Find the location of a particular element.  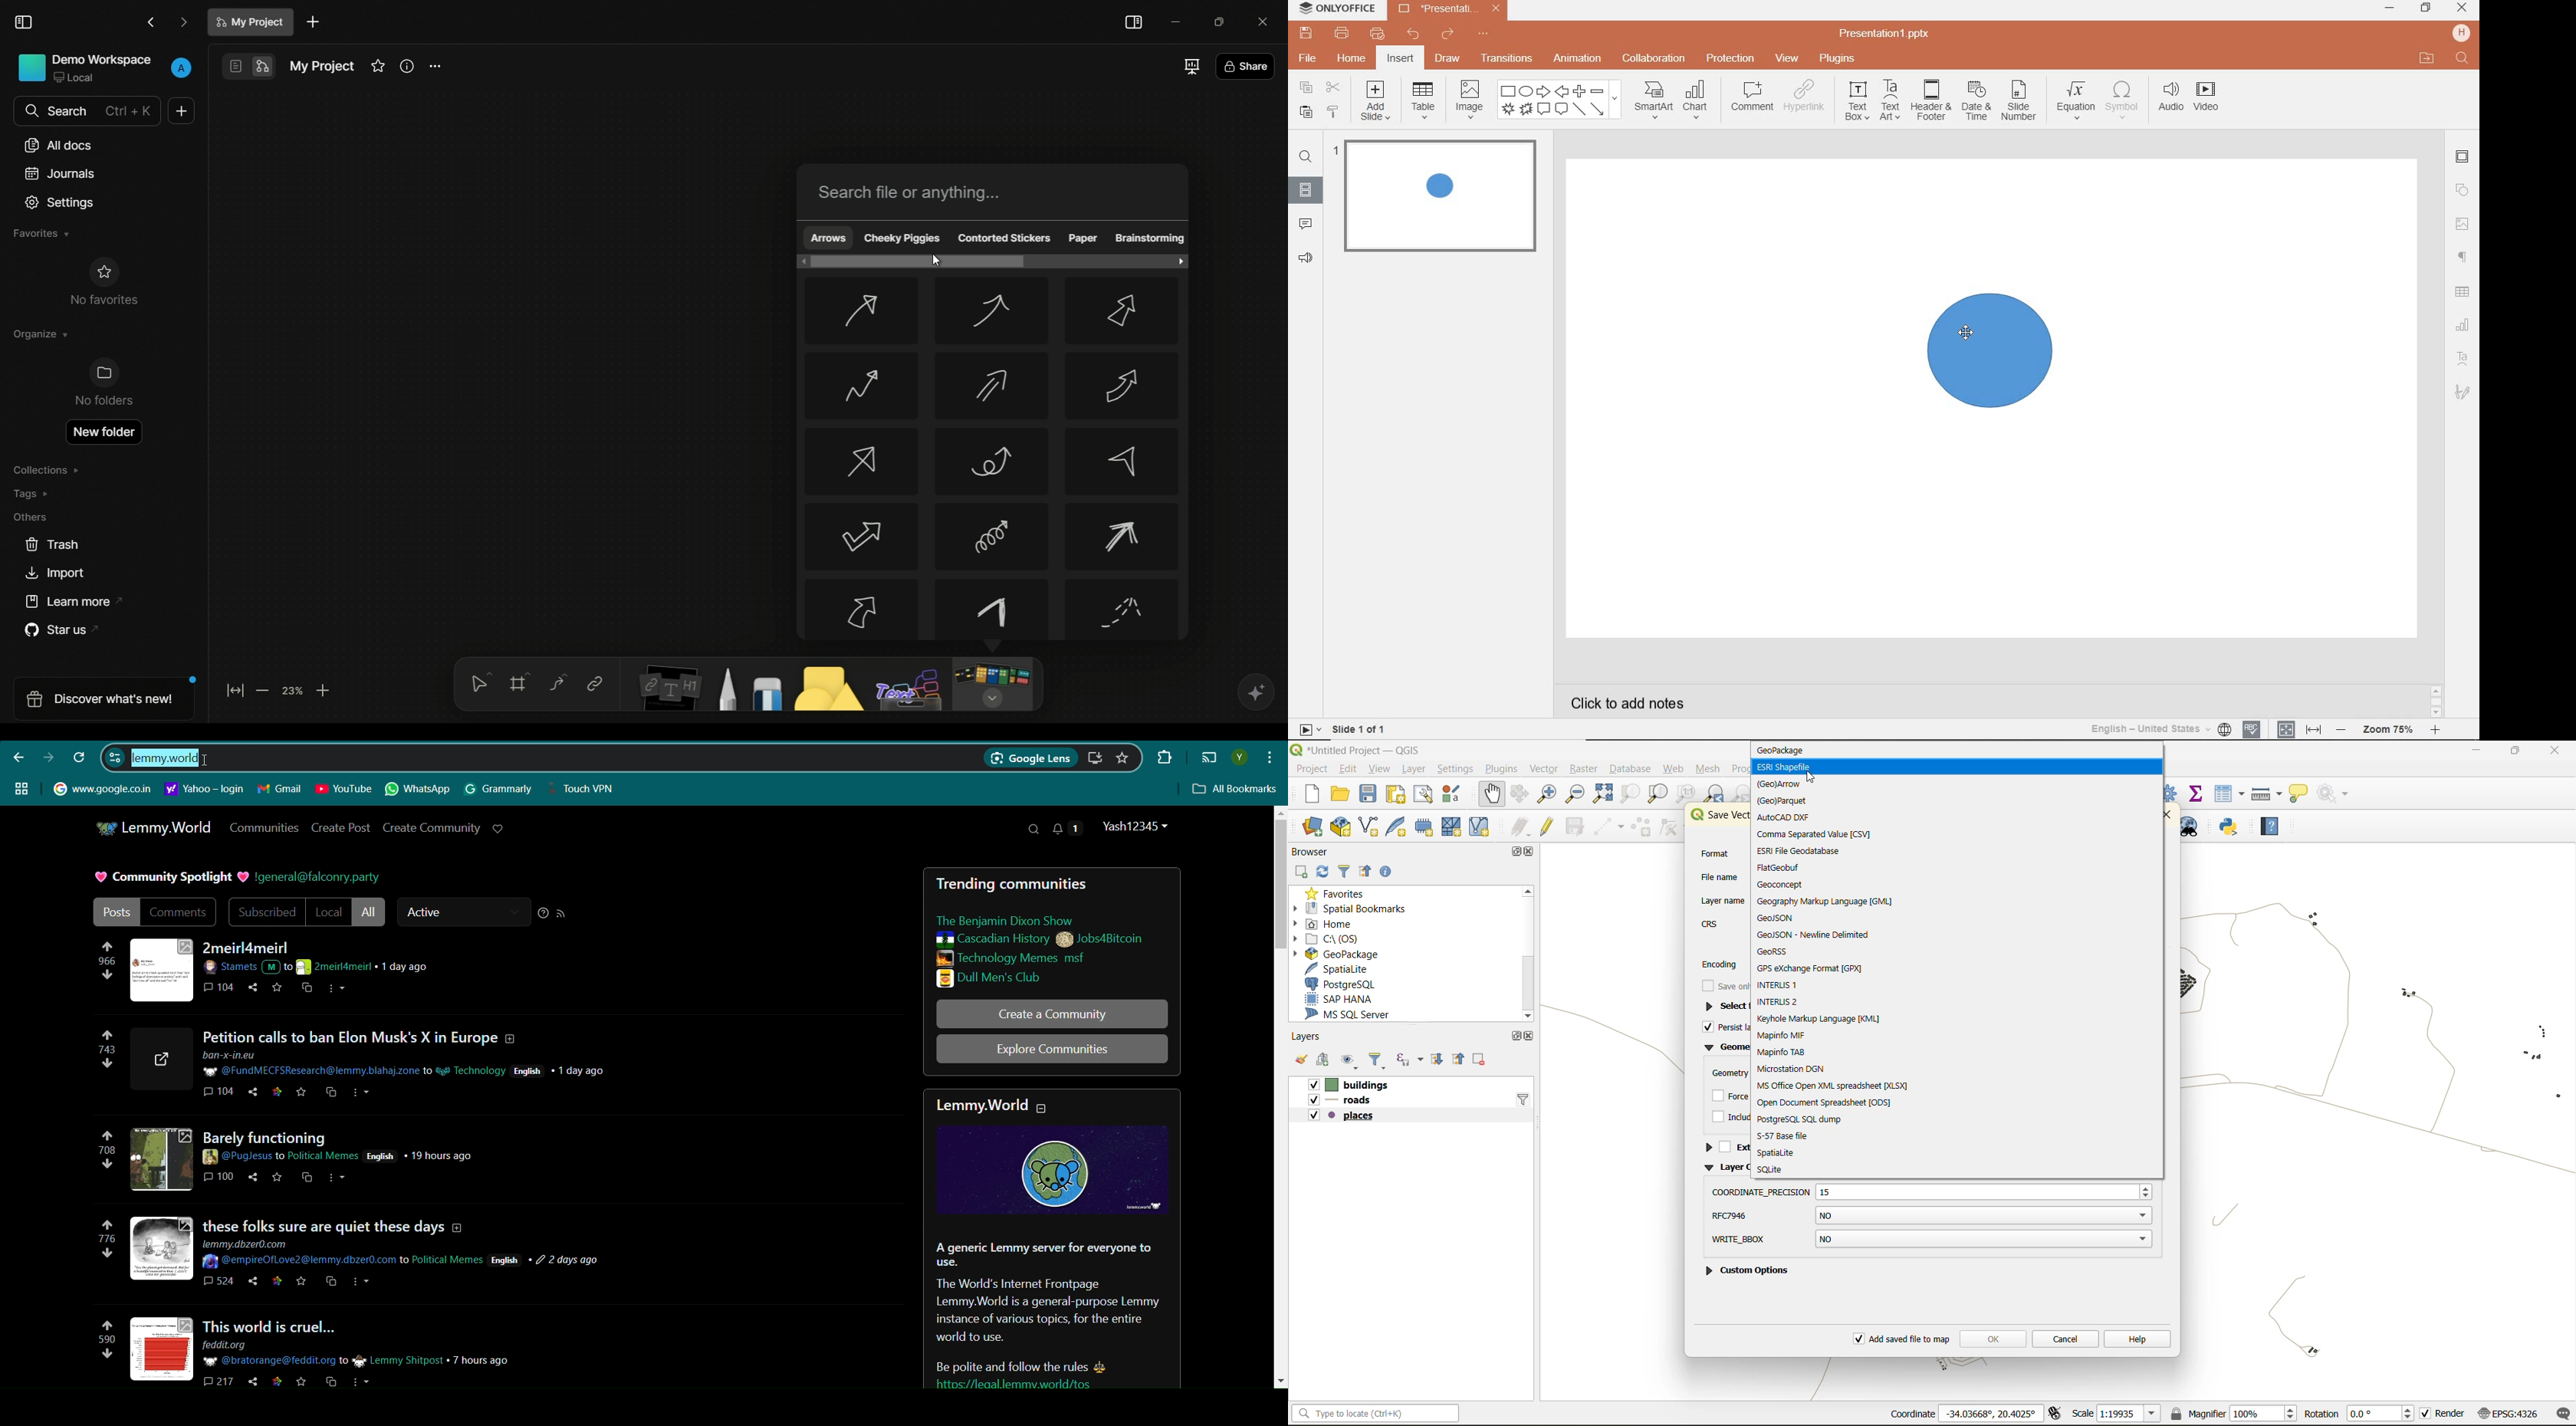

home is located at coordinates (1338, 924).